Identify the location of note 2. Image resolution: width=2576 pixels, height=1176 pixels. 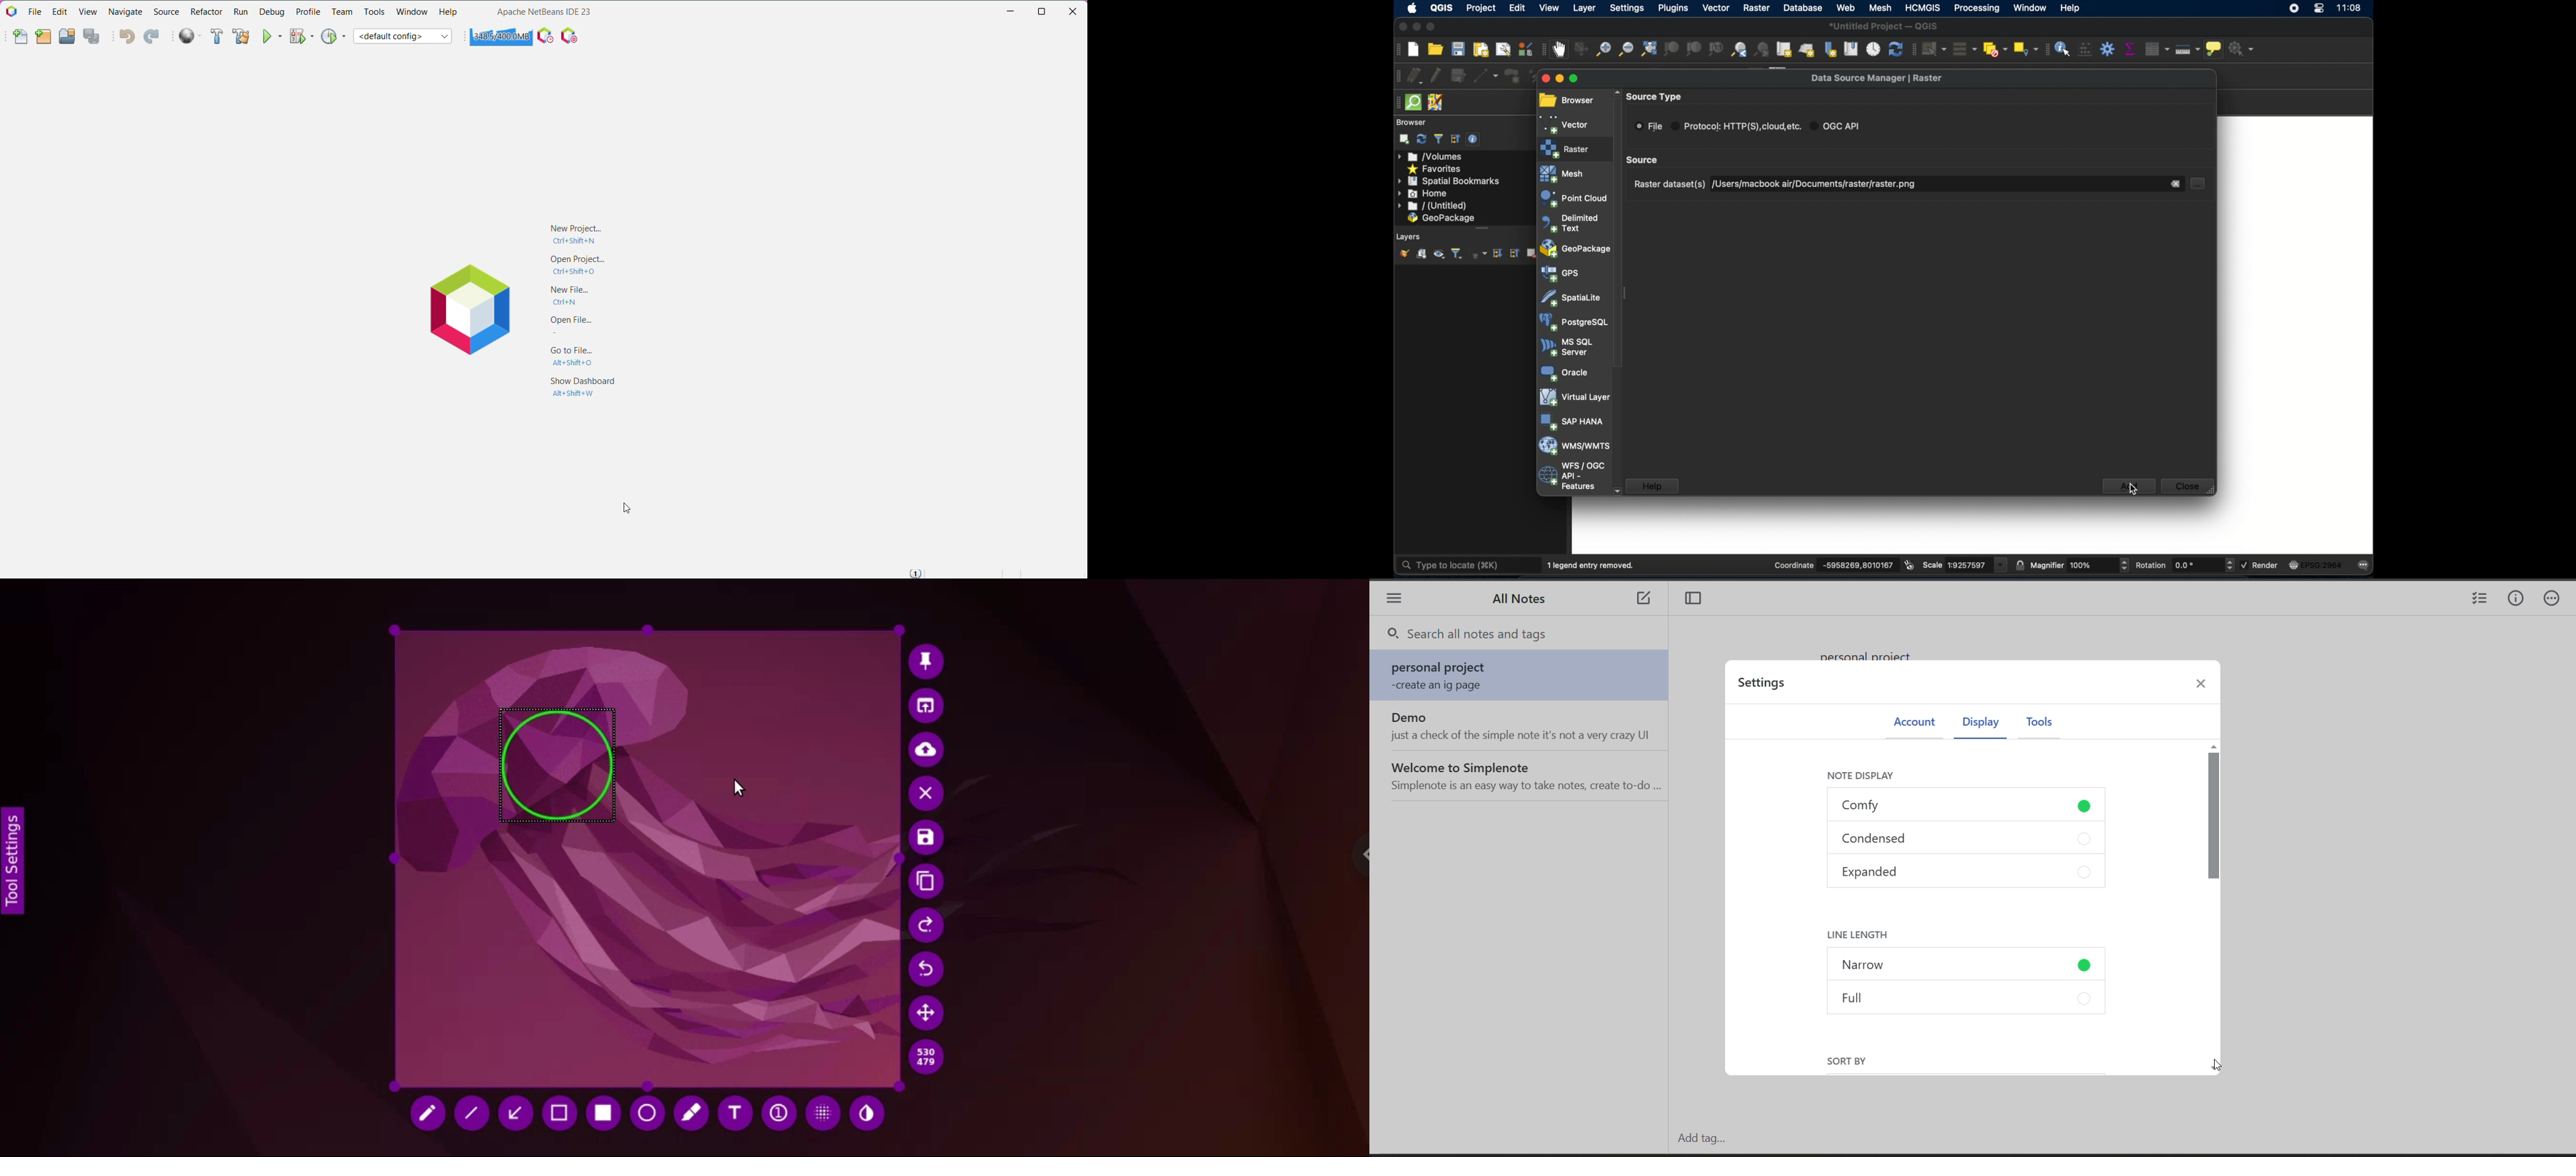
(1523, 726).